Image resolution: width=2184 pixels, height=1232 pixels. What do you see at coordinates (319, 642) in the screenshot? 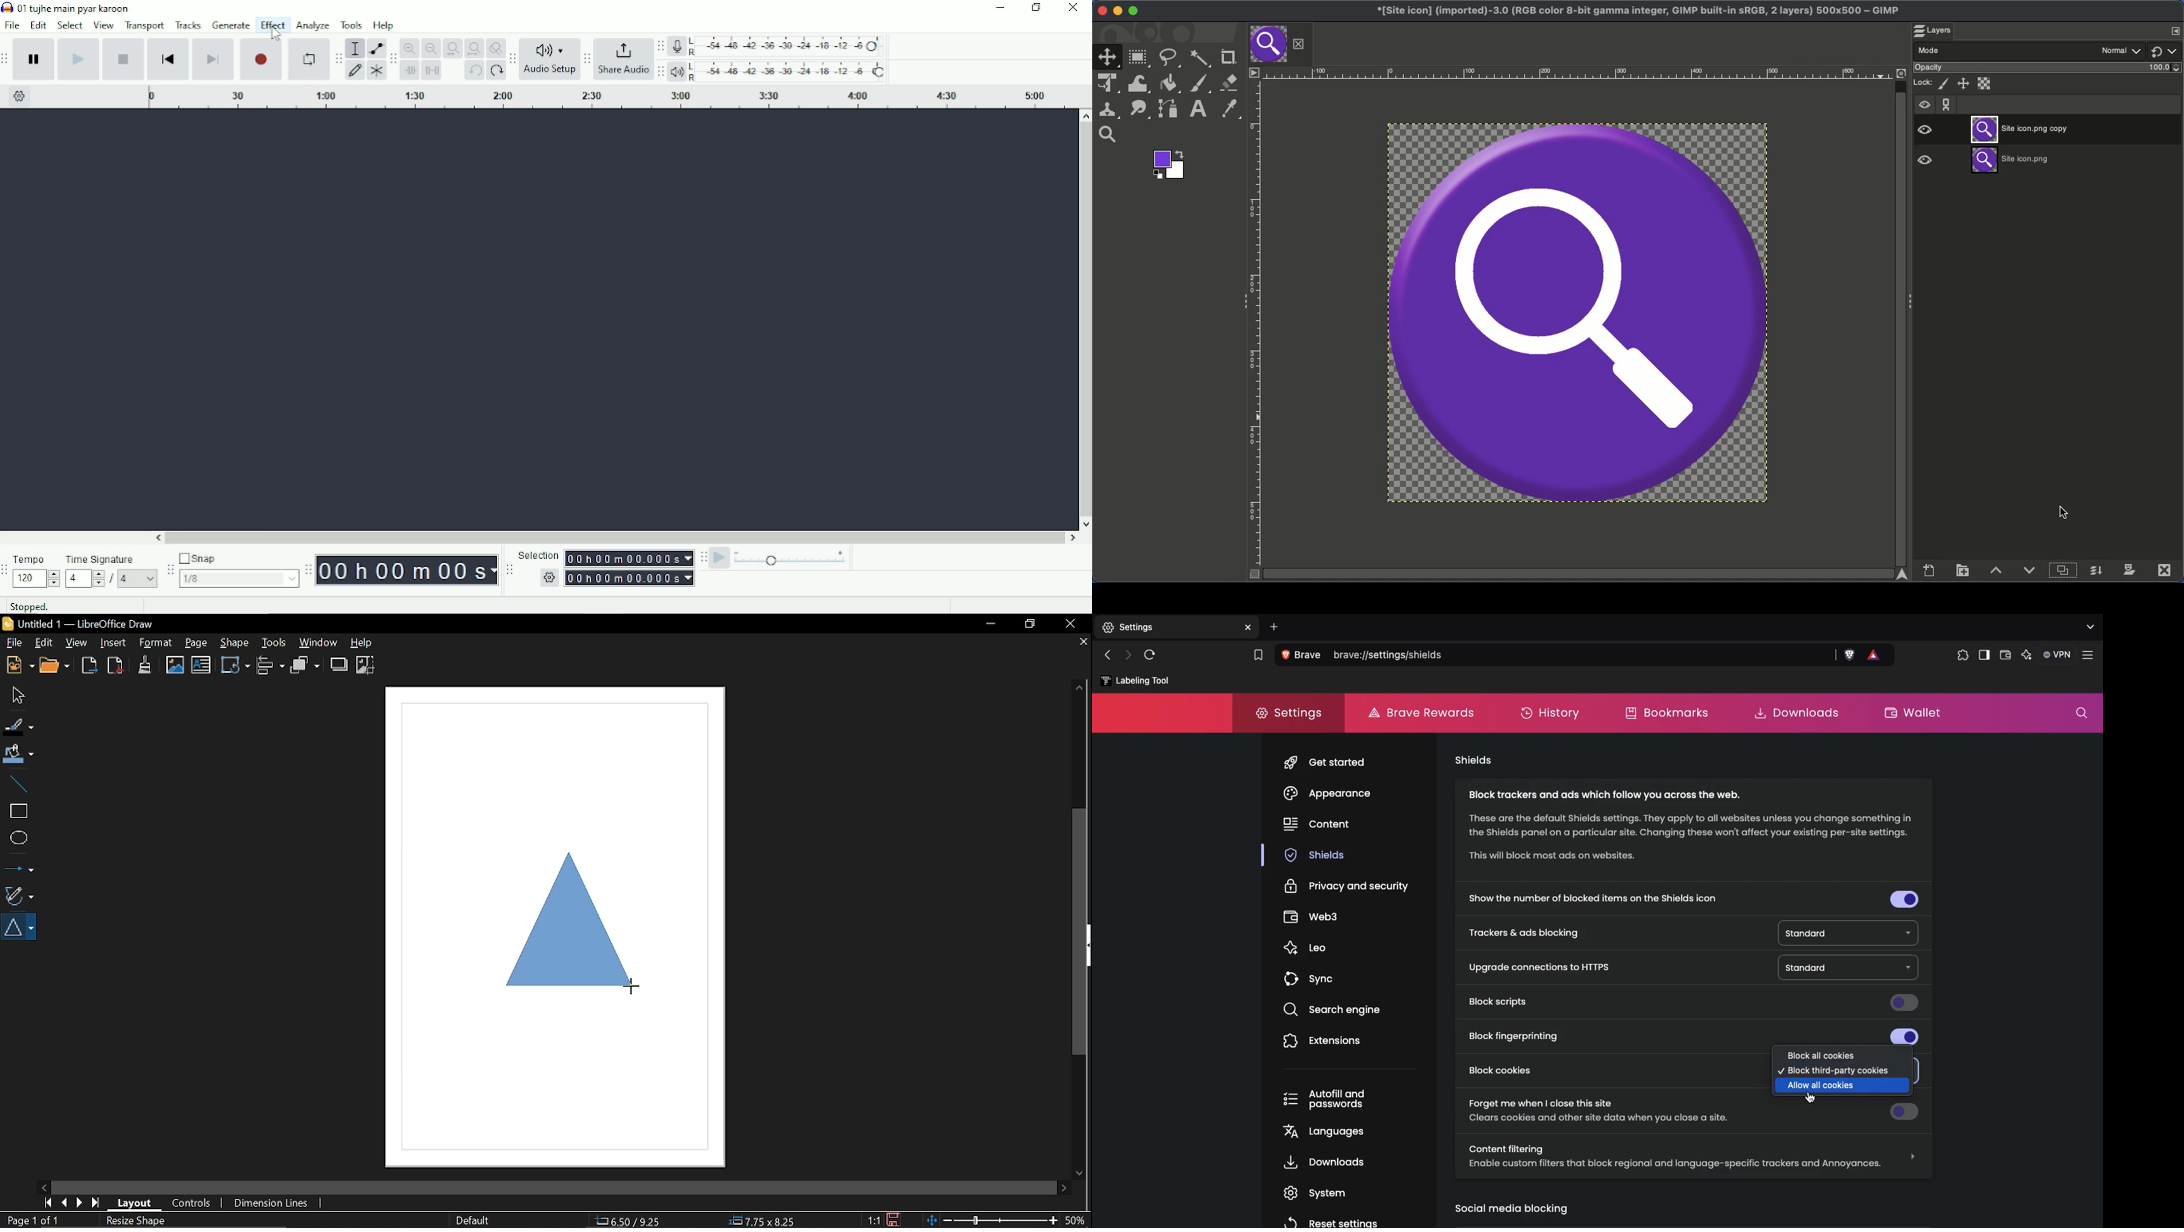
I see `Window` at bounding box center [319, 642].